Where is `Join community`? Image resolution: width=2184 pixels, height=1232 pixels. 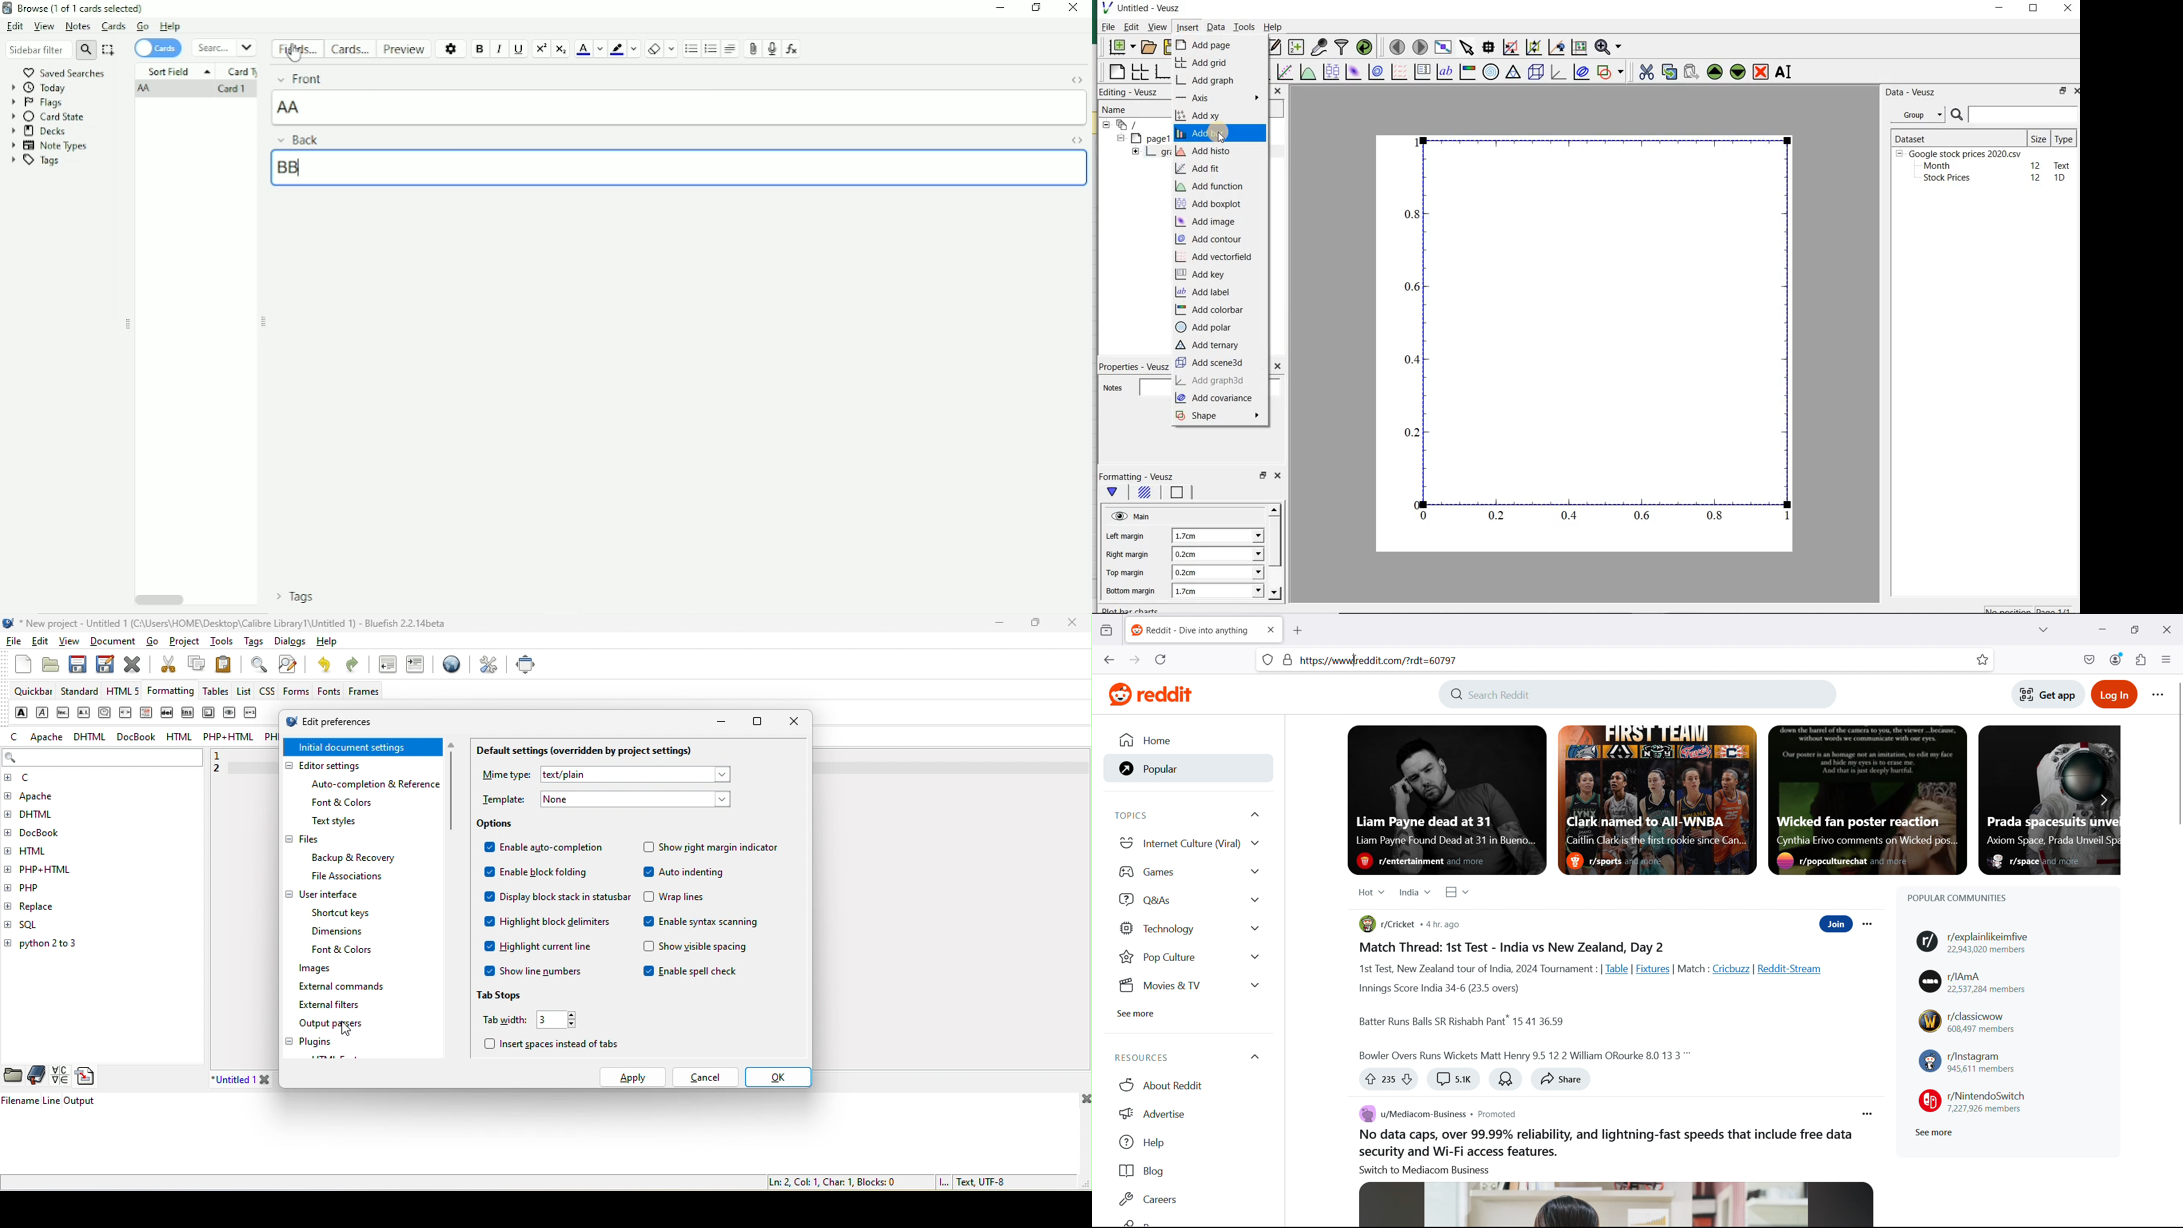
Join community is located at coordinates (1837, 924).